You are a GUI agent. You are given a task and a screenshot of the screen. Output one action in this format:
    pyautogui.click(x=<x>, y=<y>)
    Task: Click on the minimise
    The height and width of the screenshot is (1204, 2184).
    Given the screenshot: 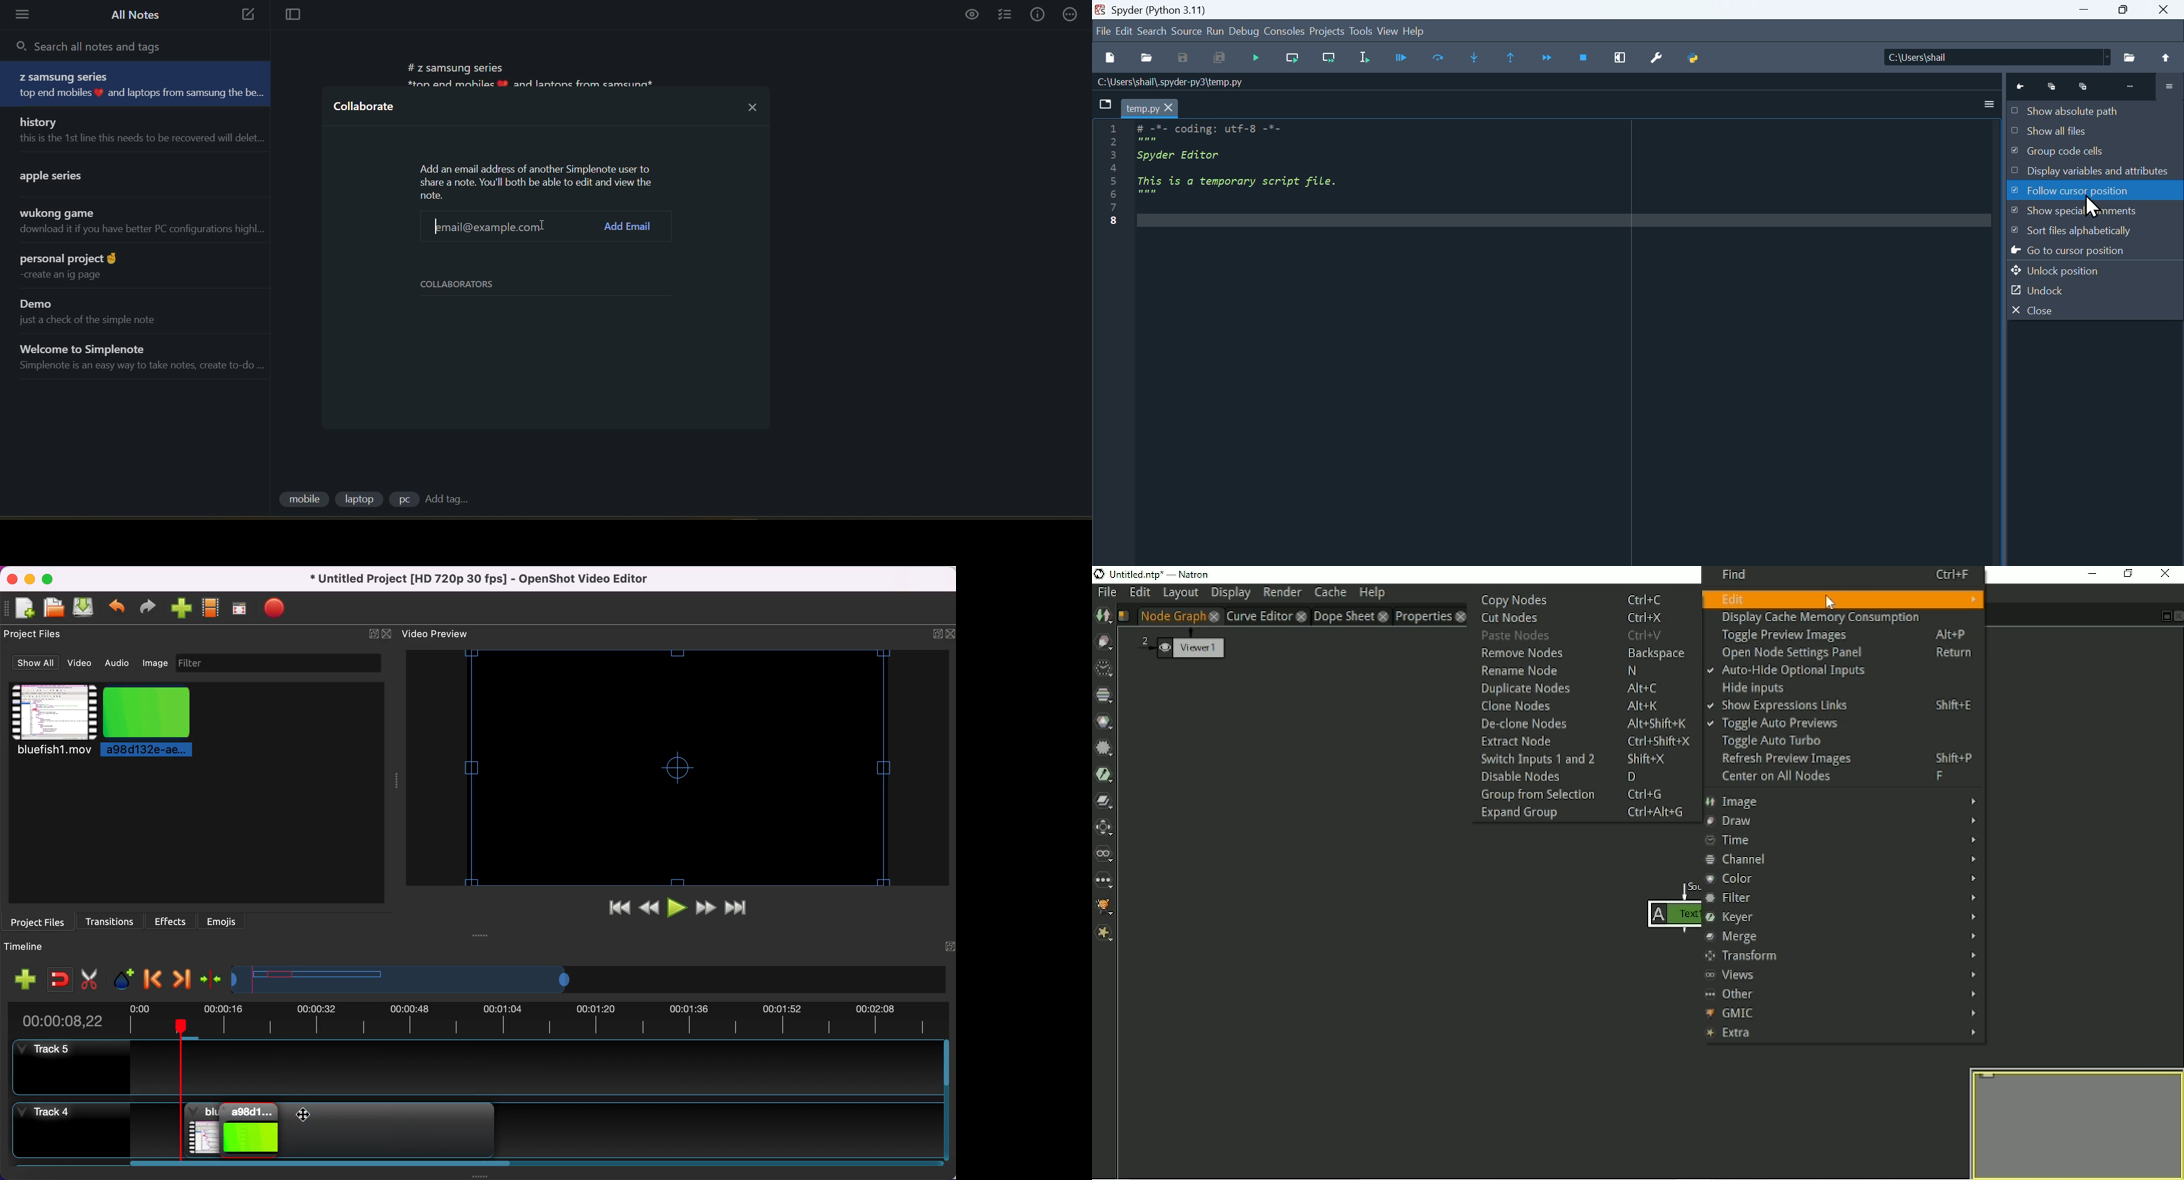 What is the action you would take?
    pyautogui.click(x=2083, y=10)
    